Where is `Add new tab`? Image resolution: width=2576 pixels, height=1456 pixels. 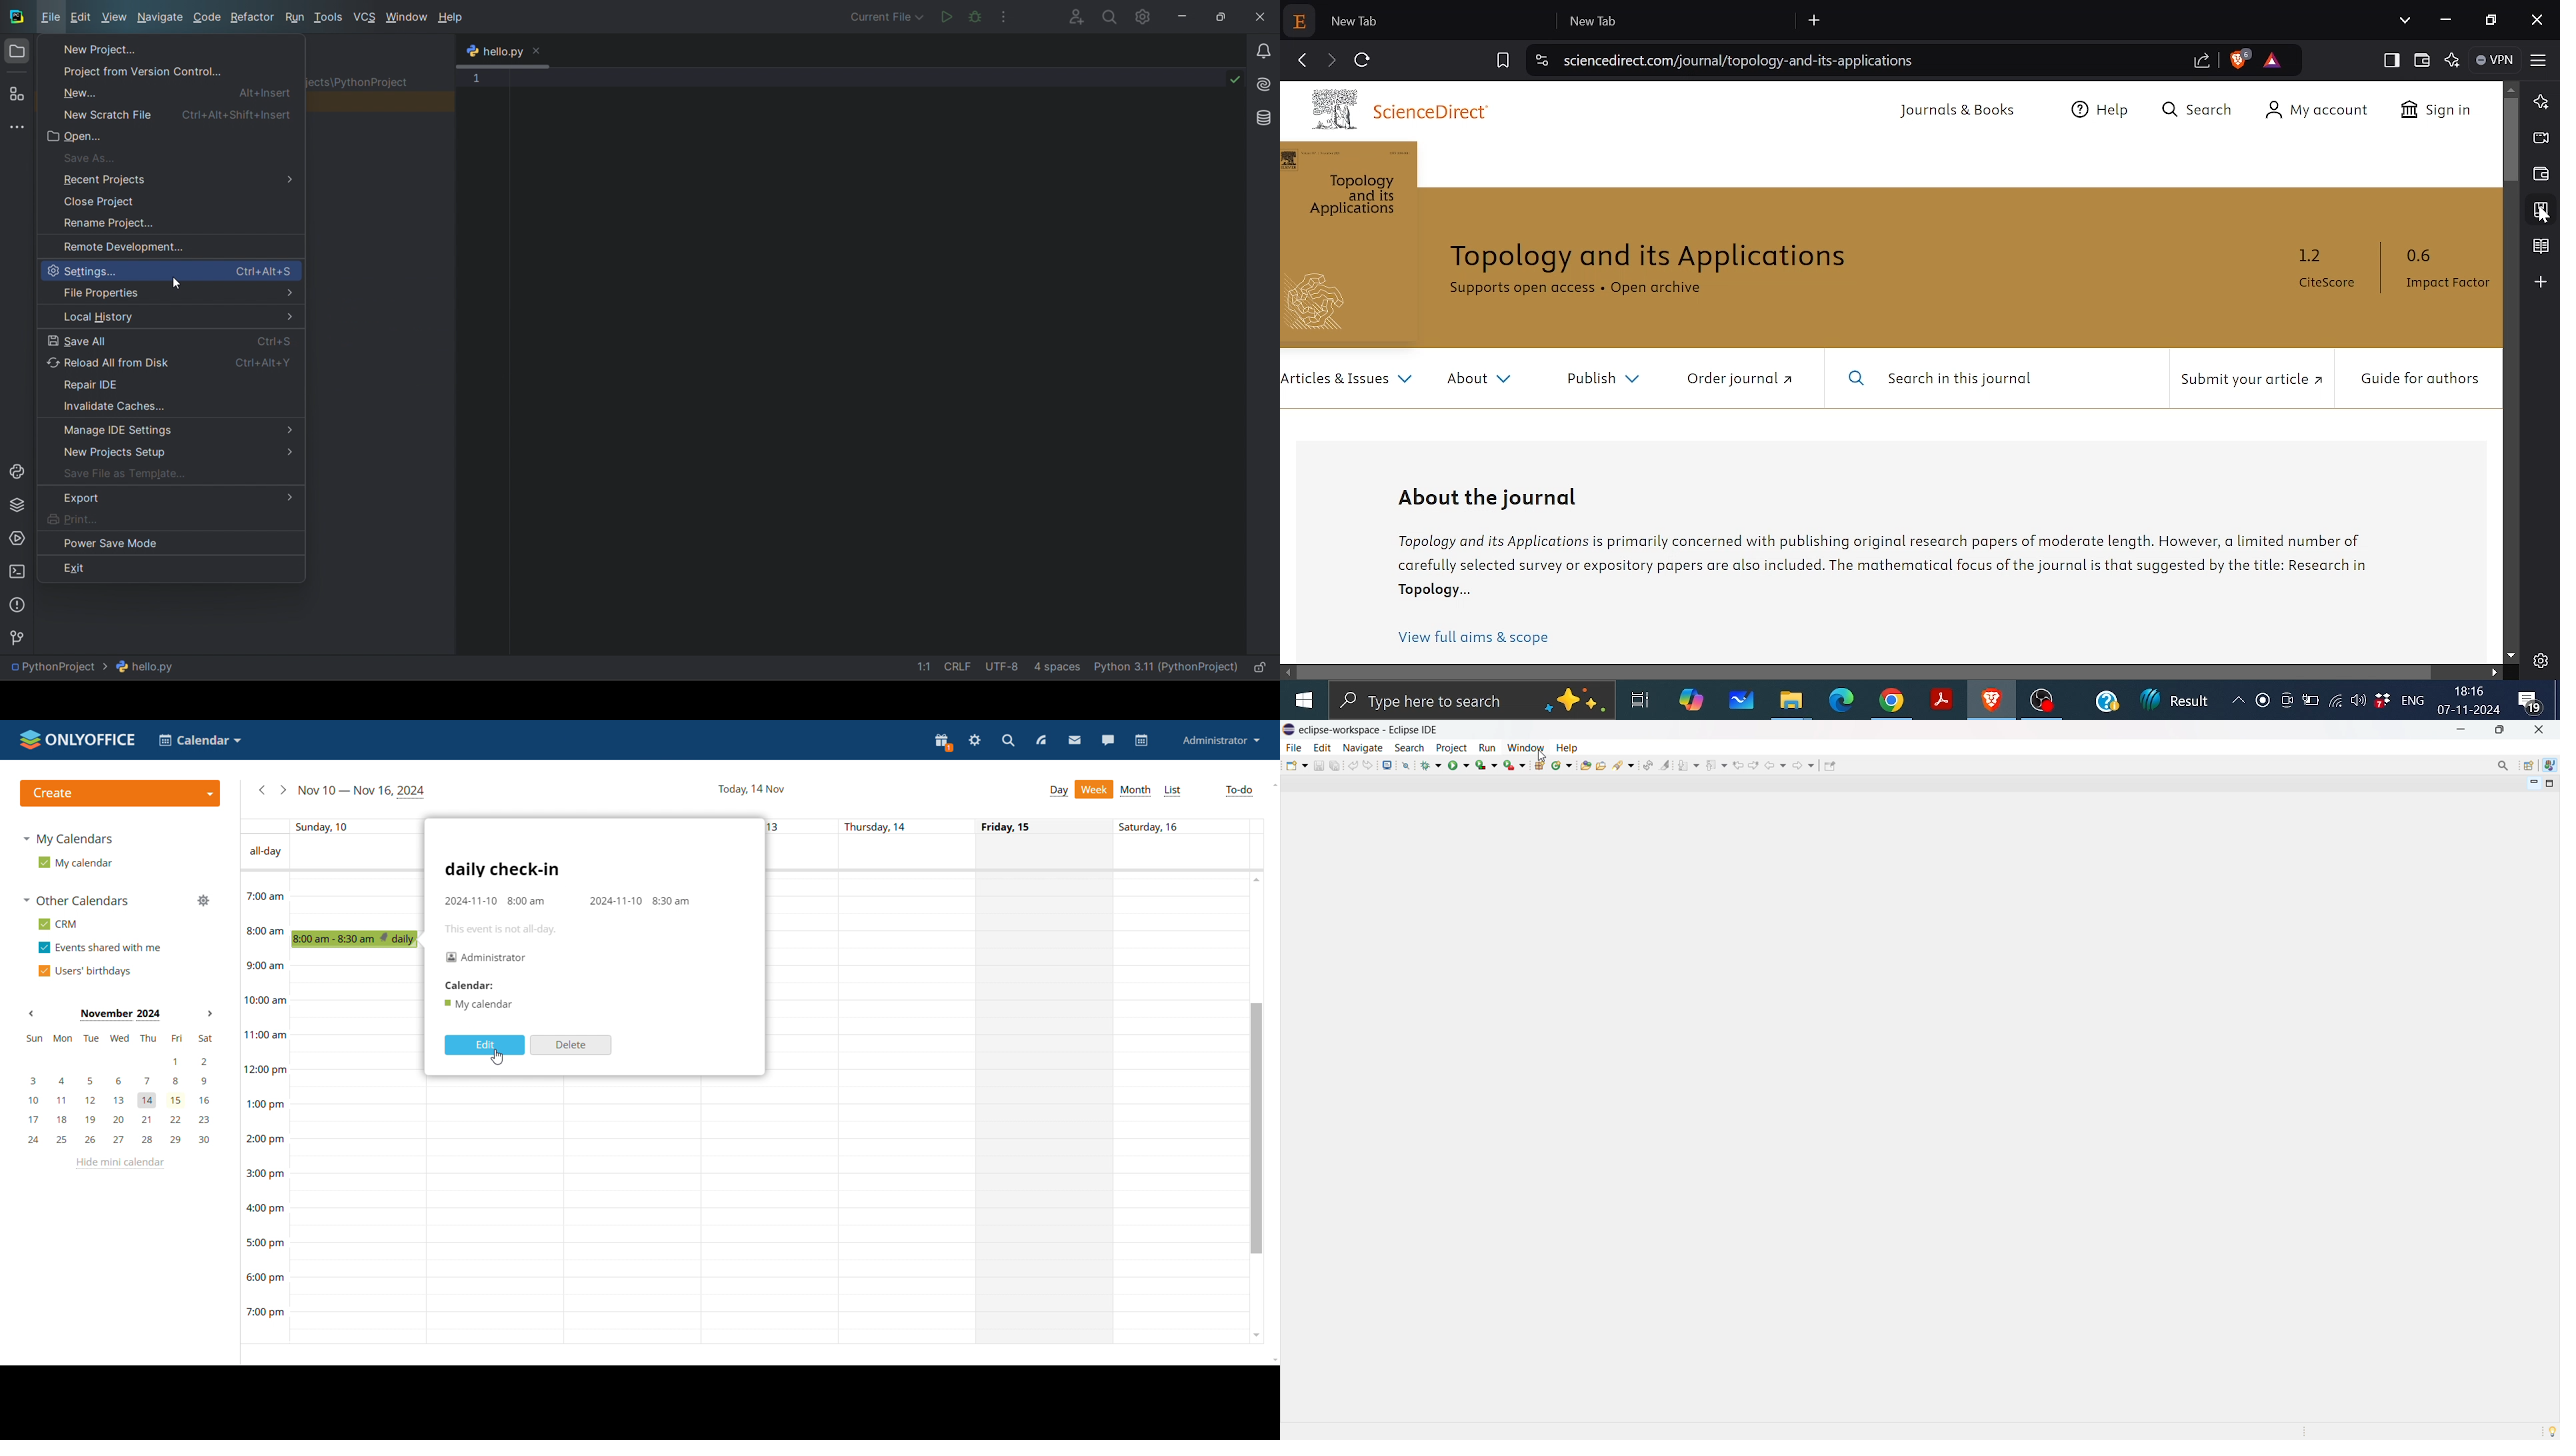 Add new tab is located at coordinates (1816, 21).